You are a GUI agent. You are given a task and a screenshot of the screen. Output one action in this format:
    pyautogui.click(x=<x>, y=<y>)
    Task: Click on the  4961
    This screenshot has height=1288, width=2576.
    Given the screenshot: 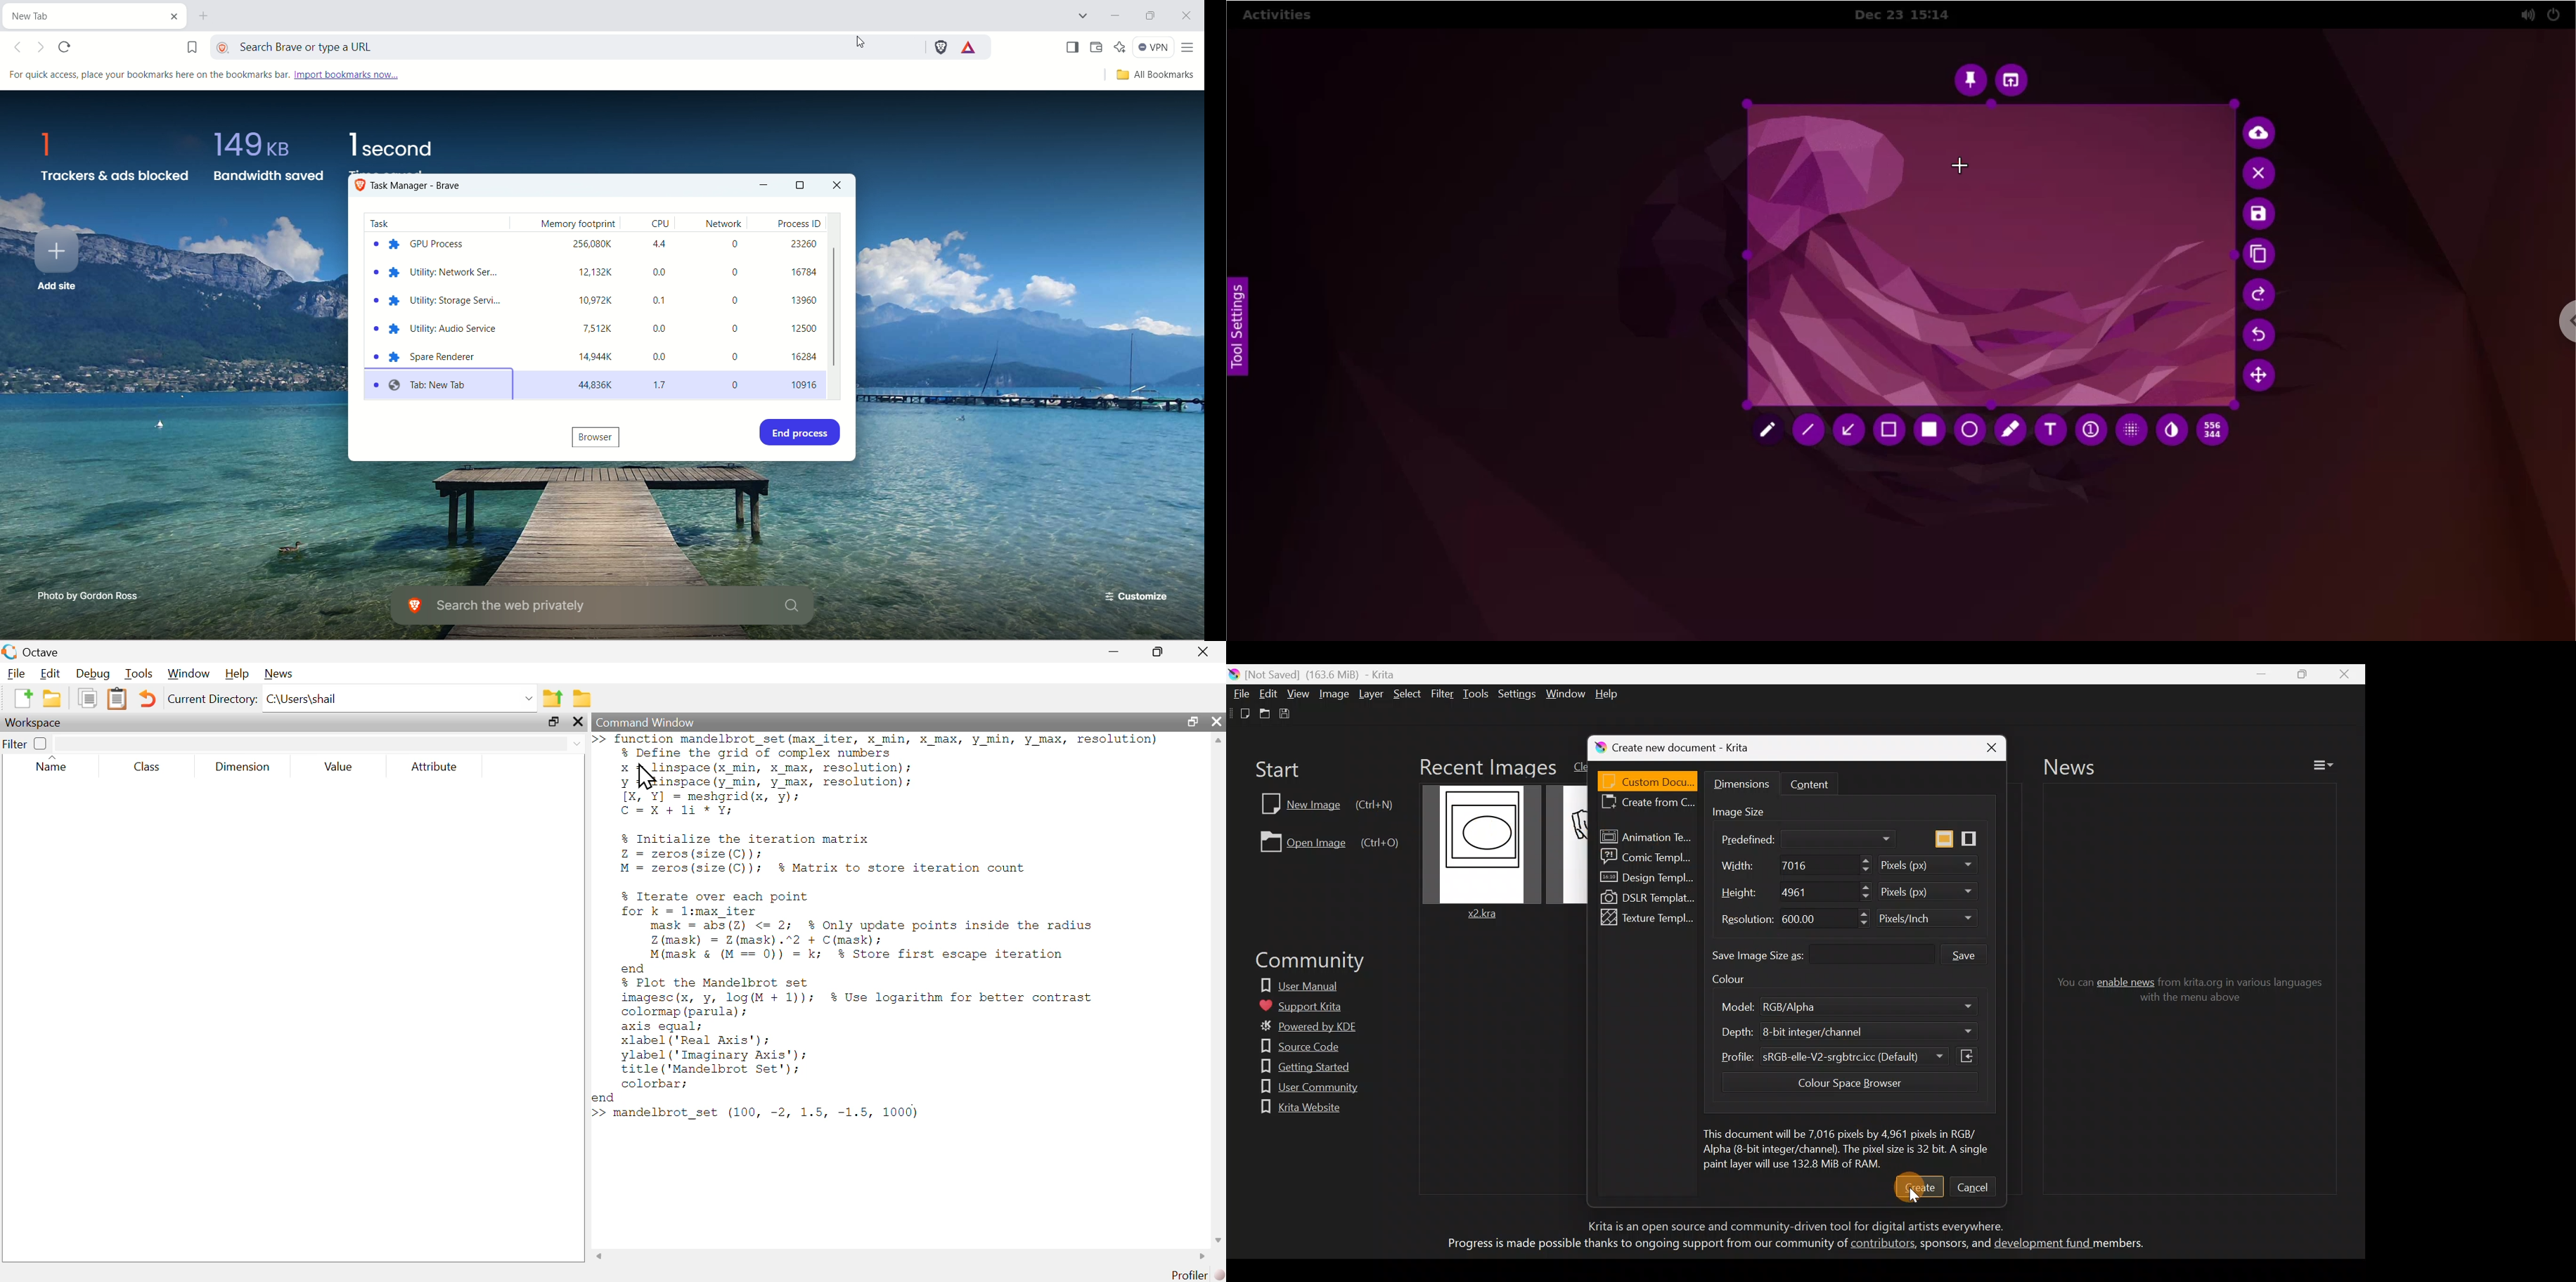 What is the action you would take?
    pyautogui.click(x=1797, y=894)
    